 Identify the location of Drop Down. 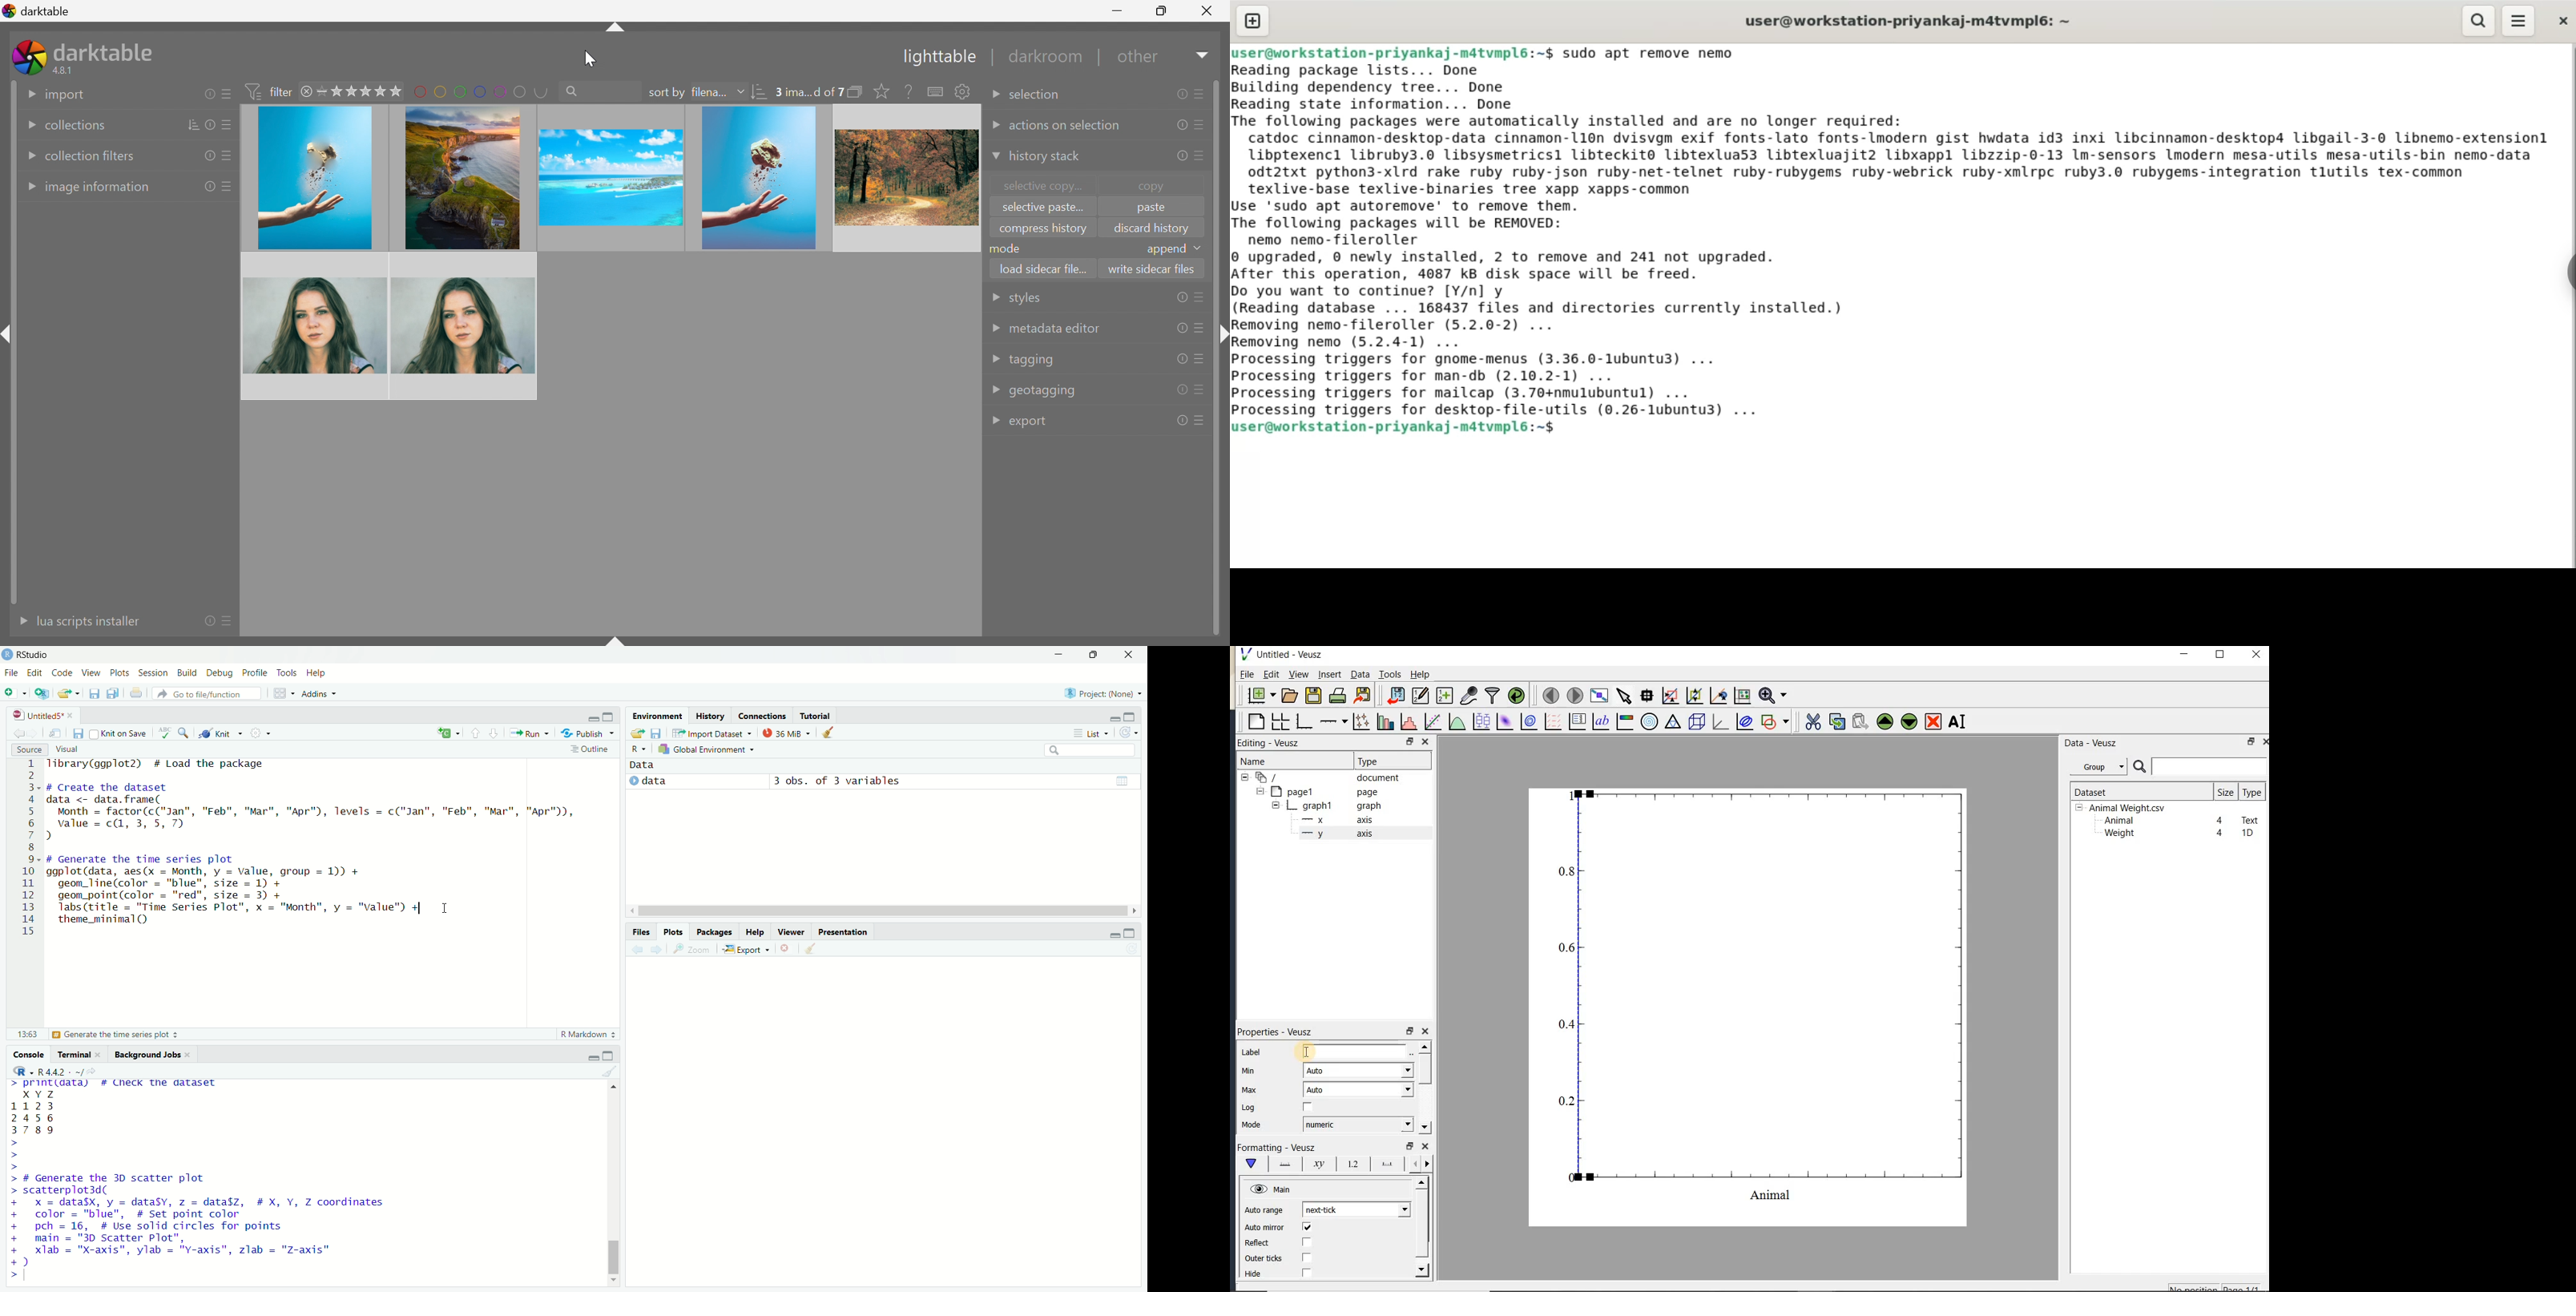
(1204, 54).